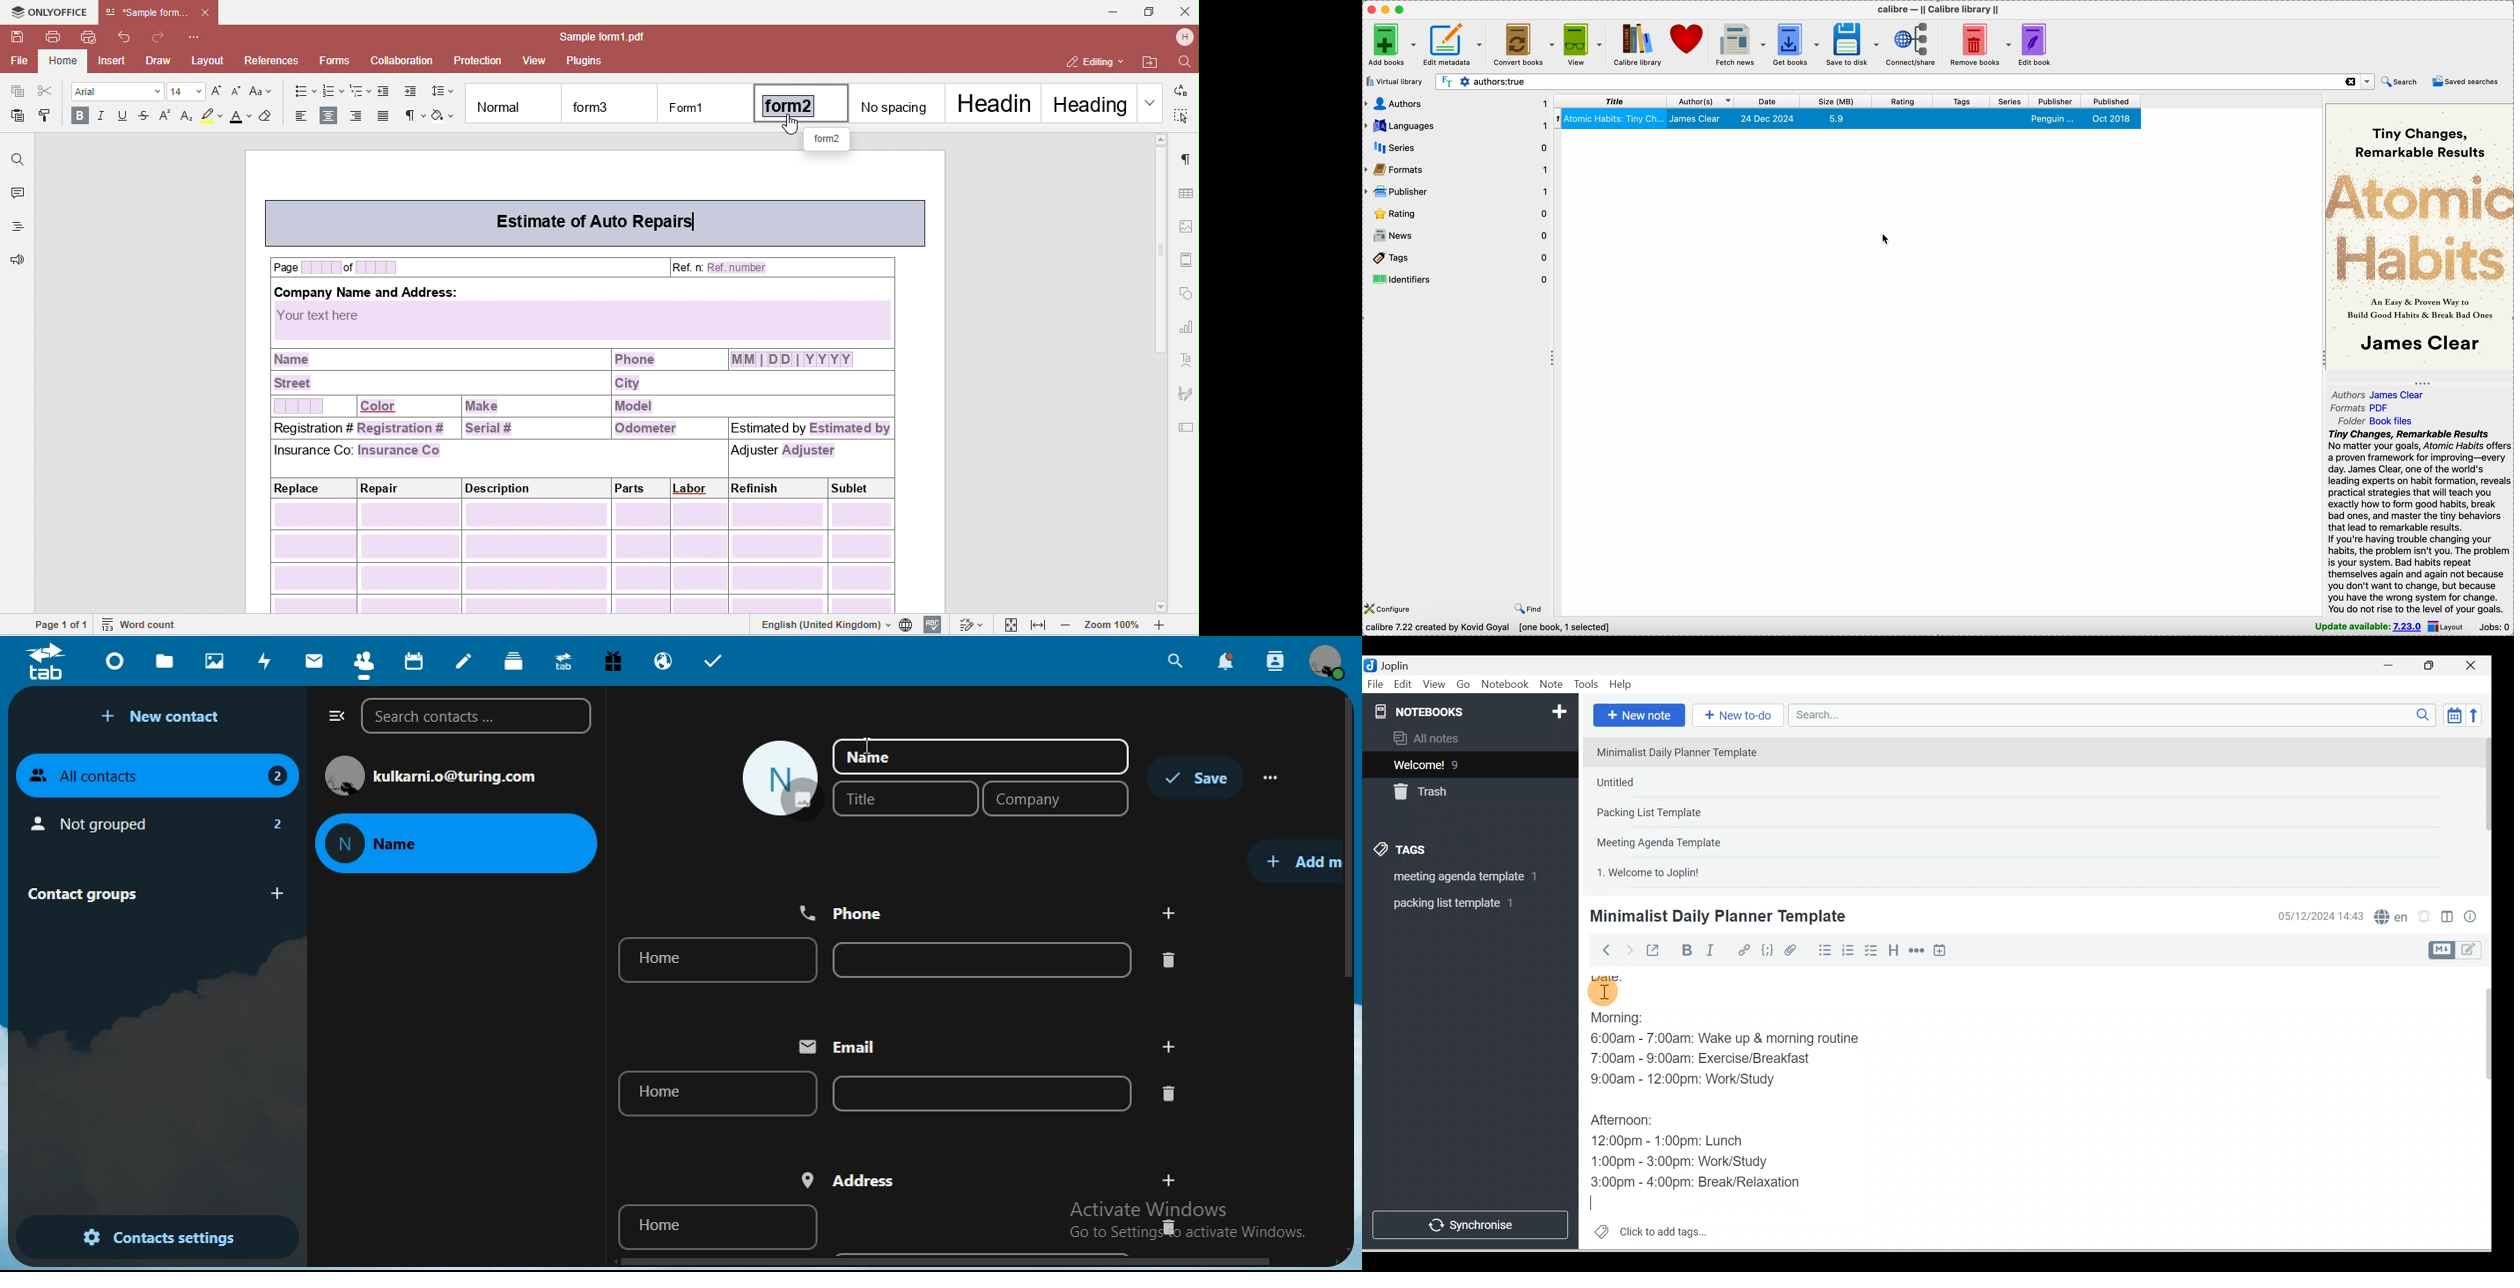  Describe the element at coordinates (1646, 1230) in the screenshot. I see `Click to add tags` at that location.